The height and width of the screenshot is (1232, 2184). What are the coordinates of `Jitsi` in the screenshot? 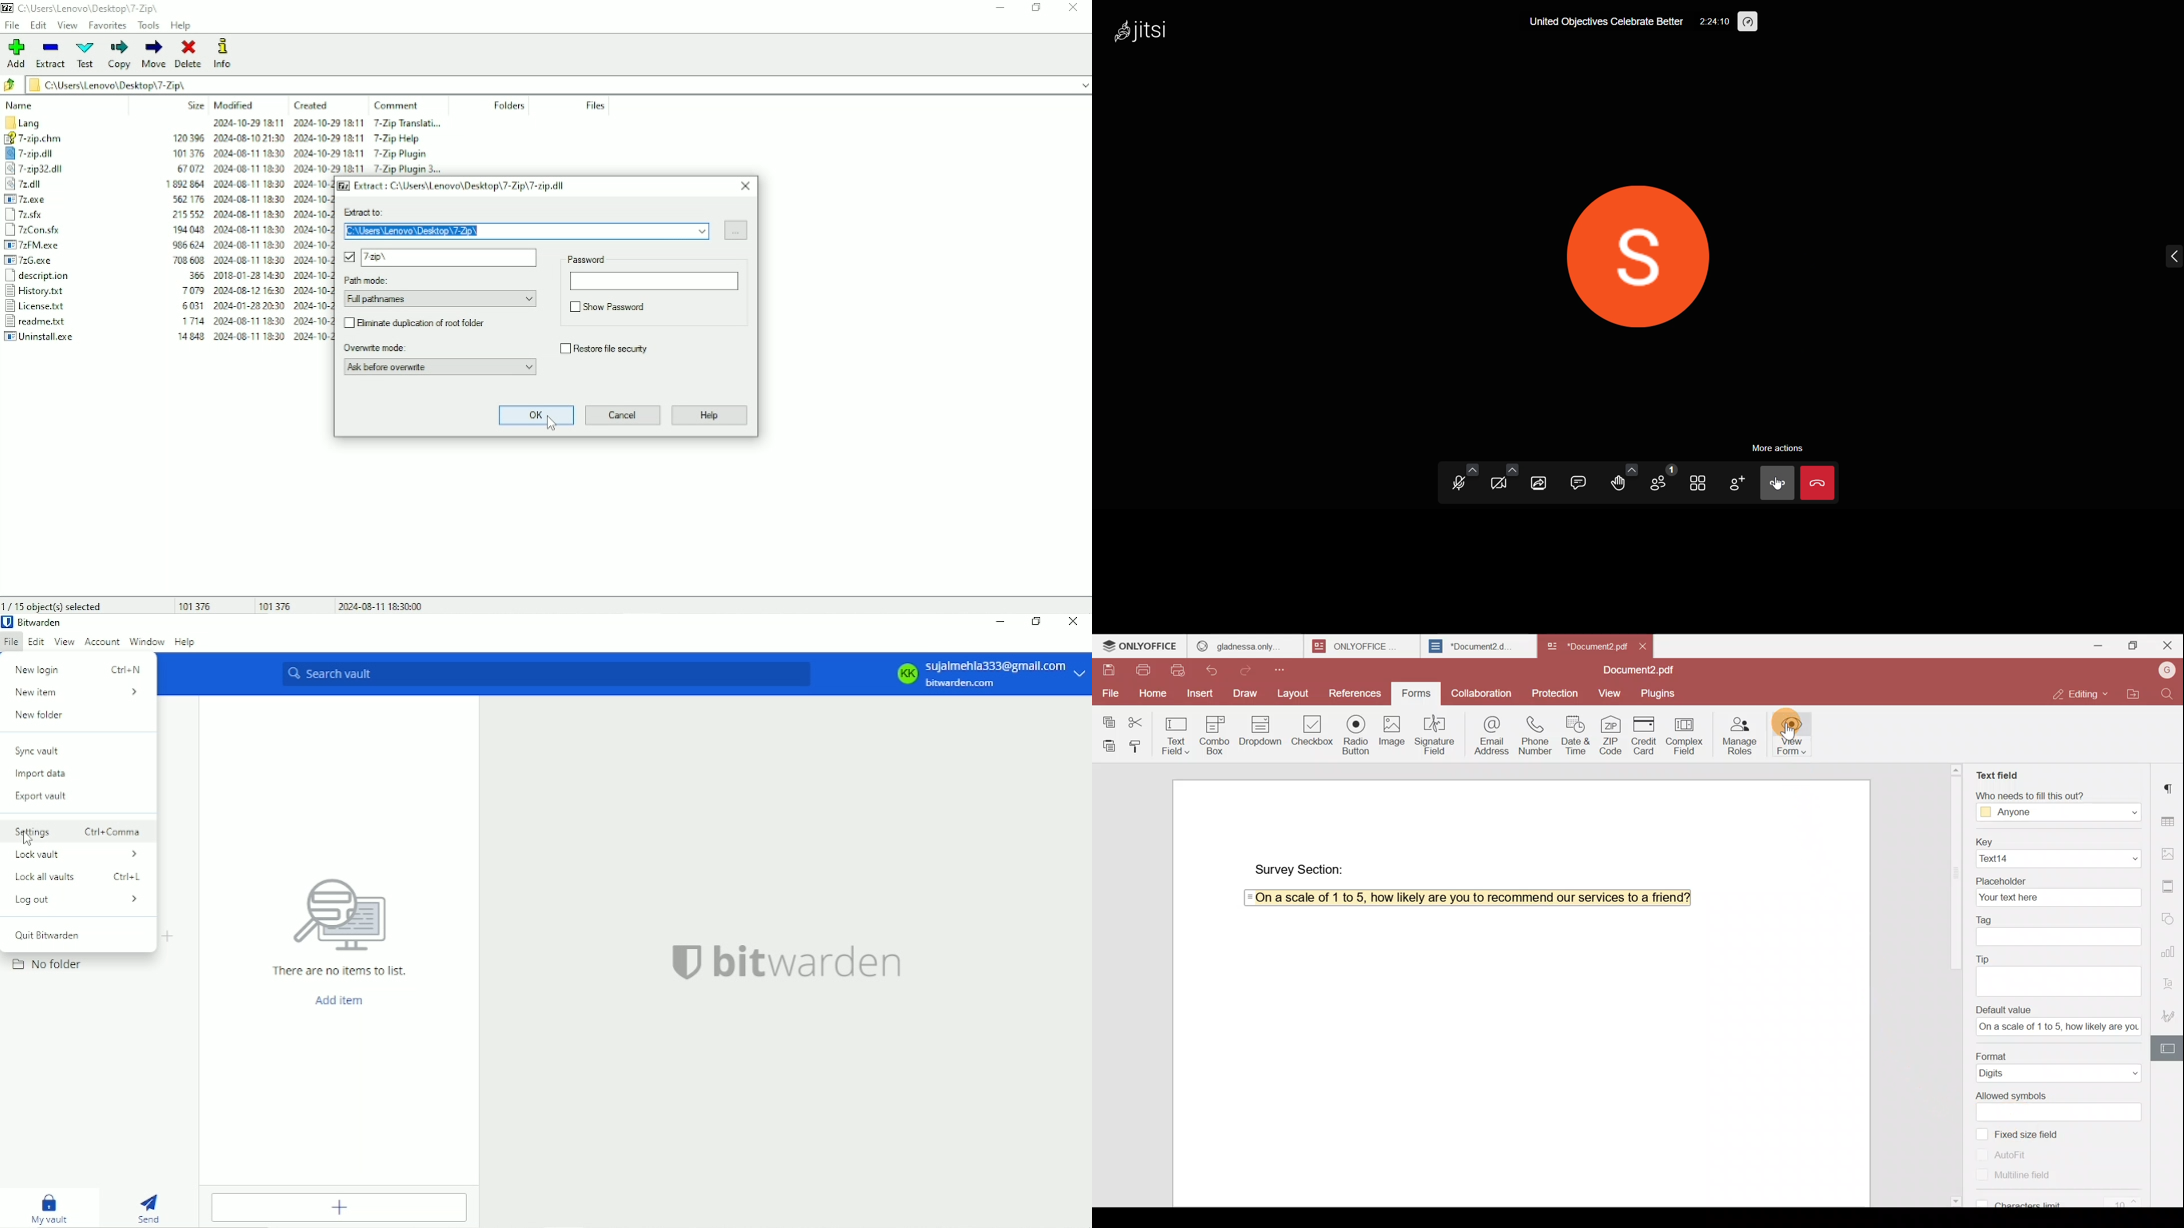 It's located at (1147, 33).